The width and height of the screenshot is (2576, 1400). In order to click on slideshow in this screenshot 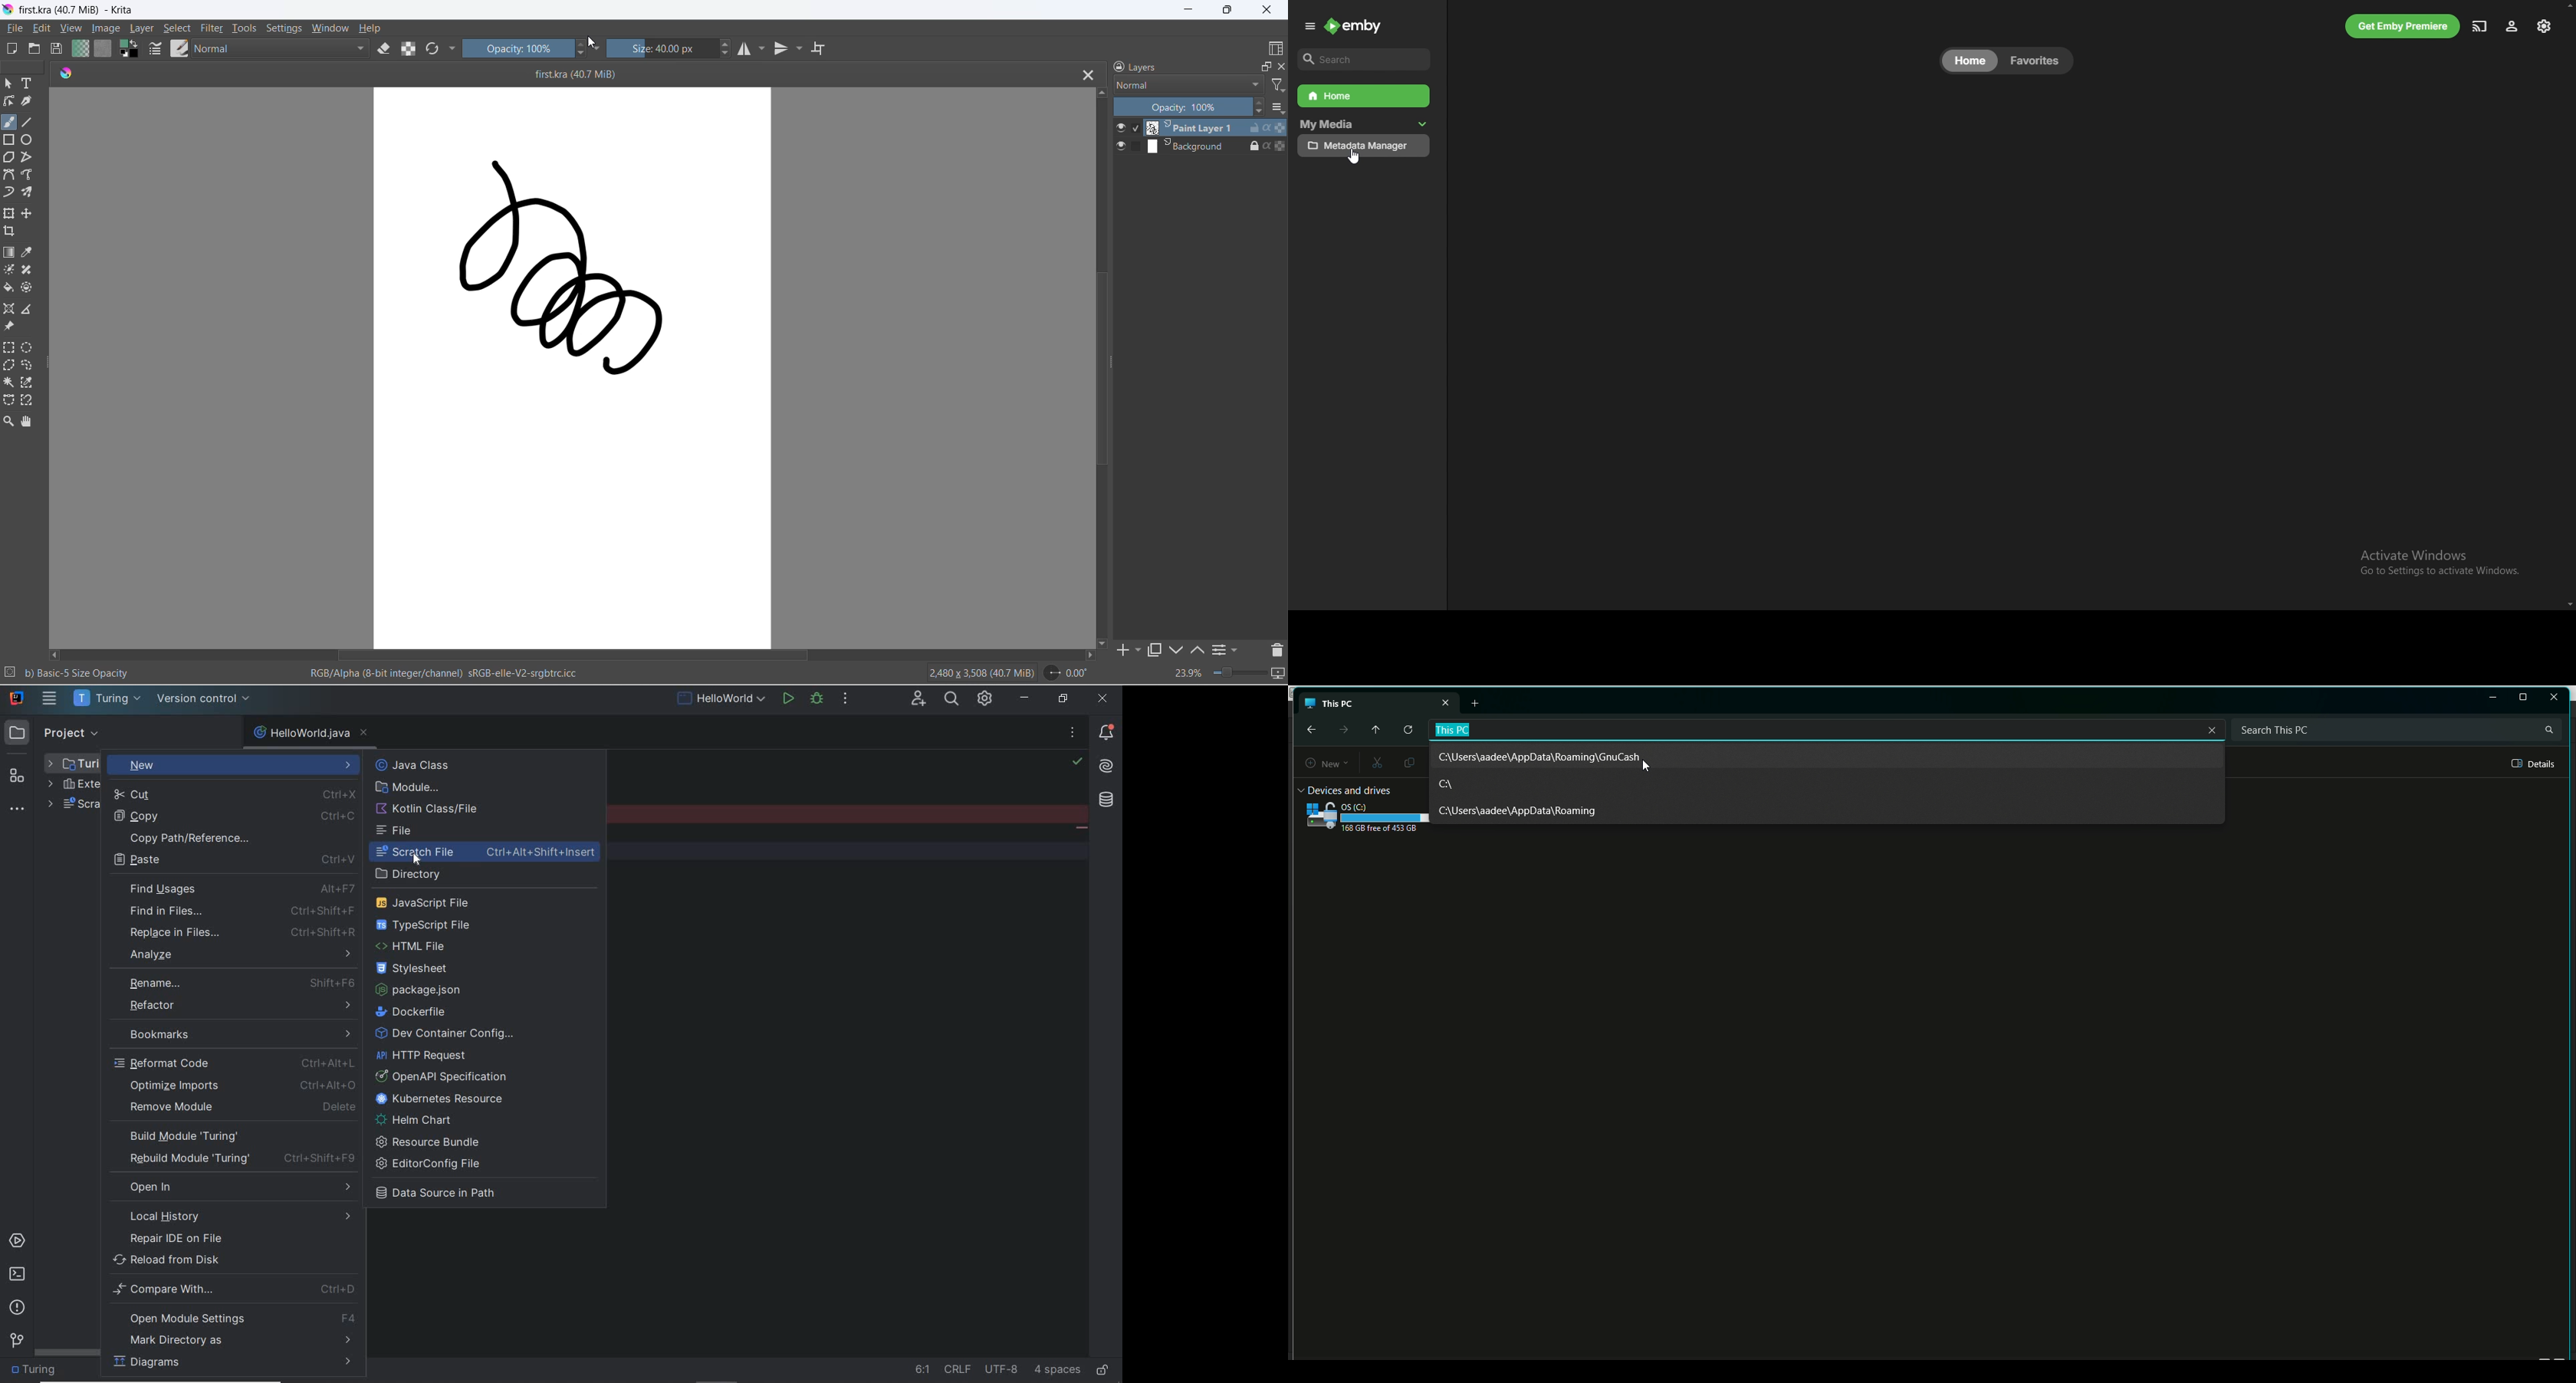, I will do `click(1279, 673)`.